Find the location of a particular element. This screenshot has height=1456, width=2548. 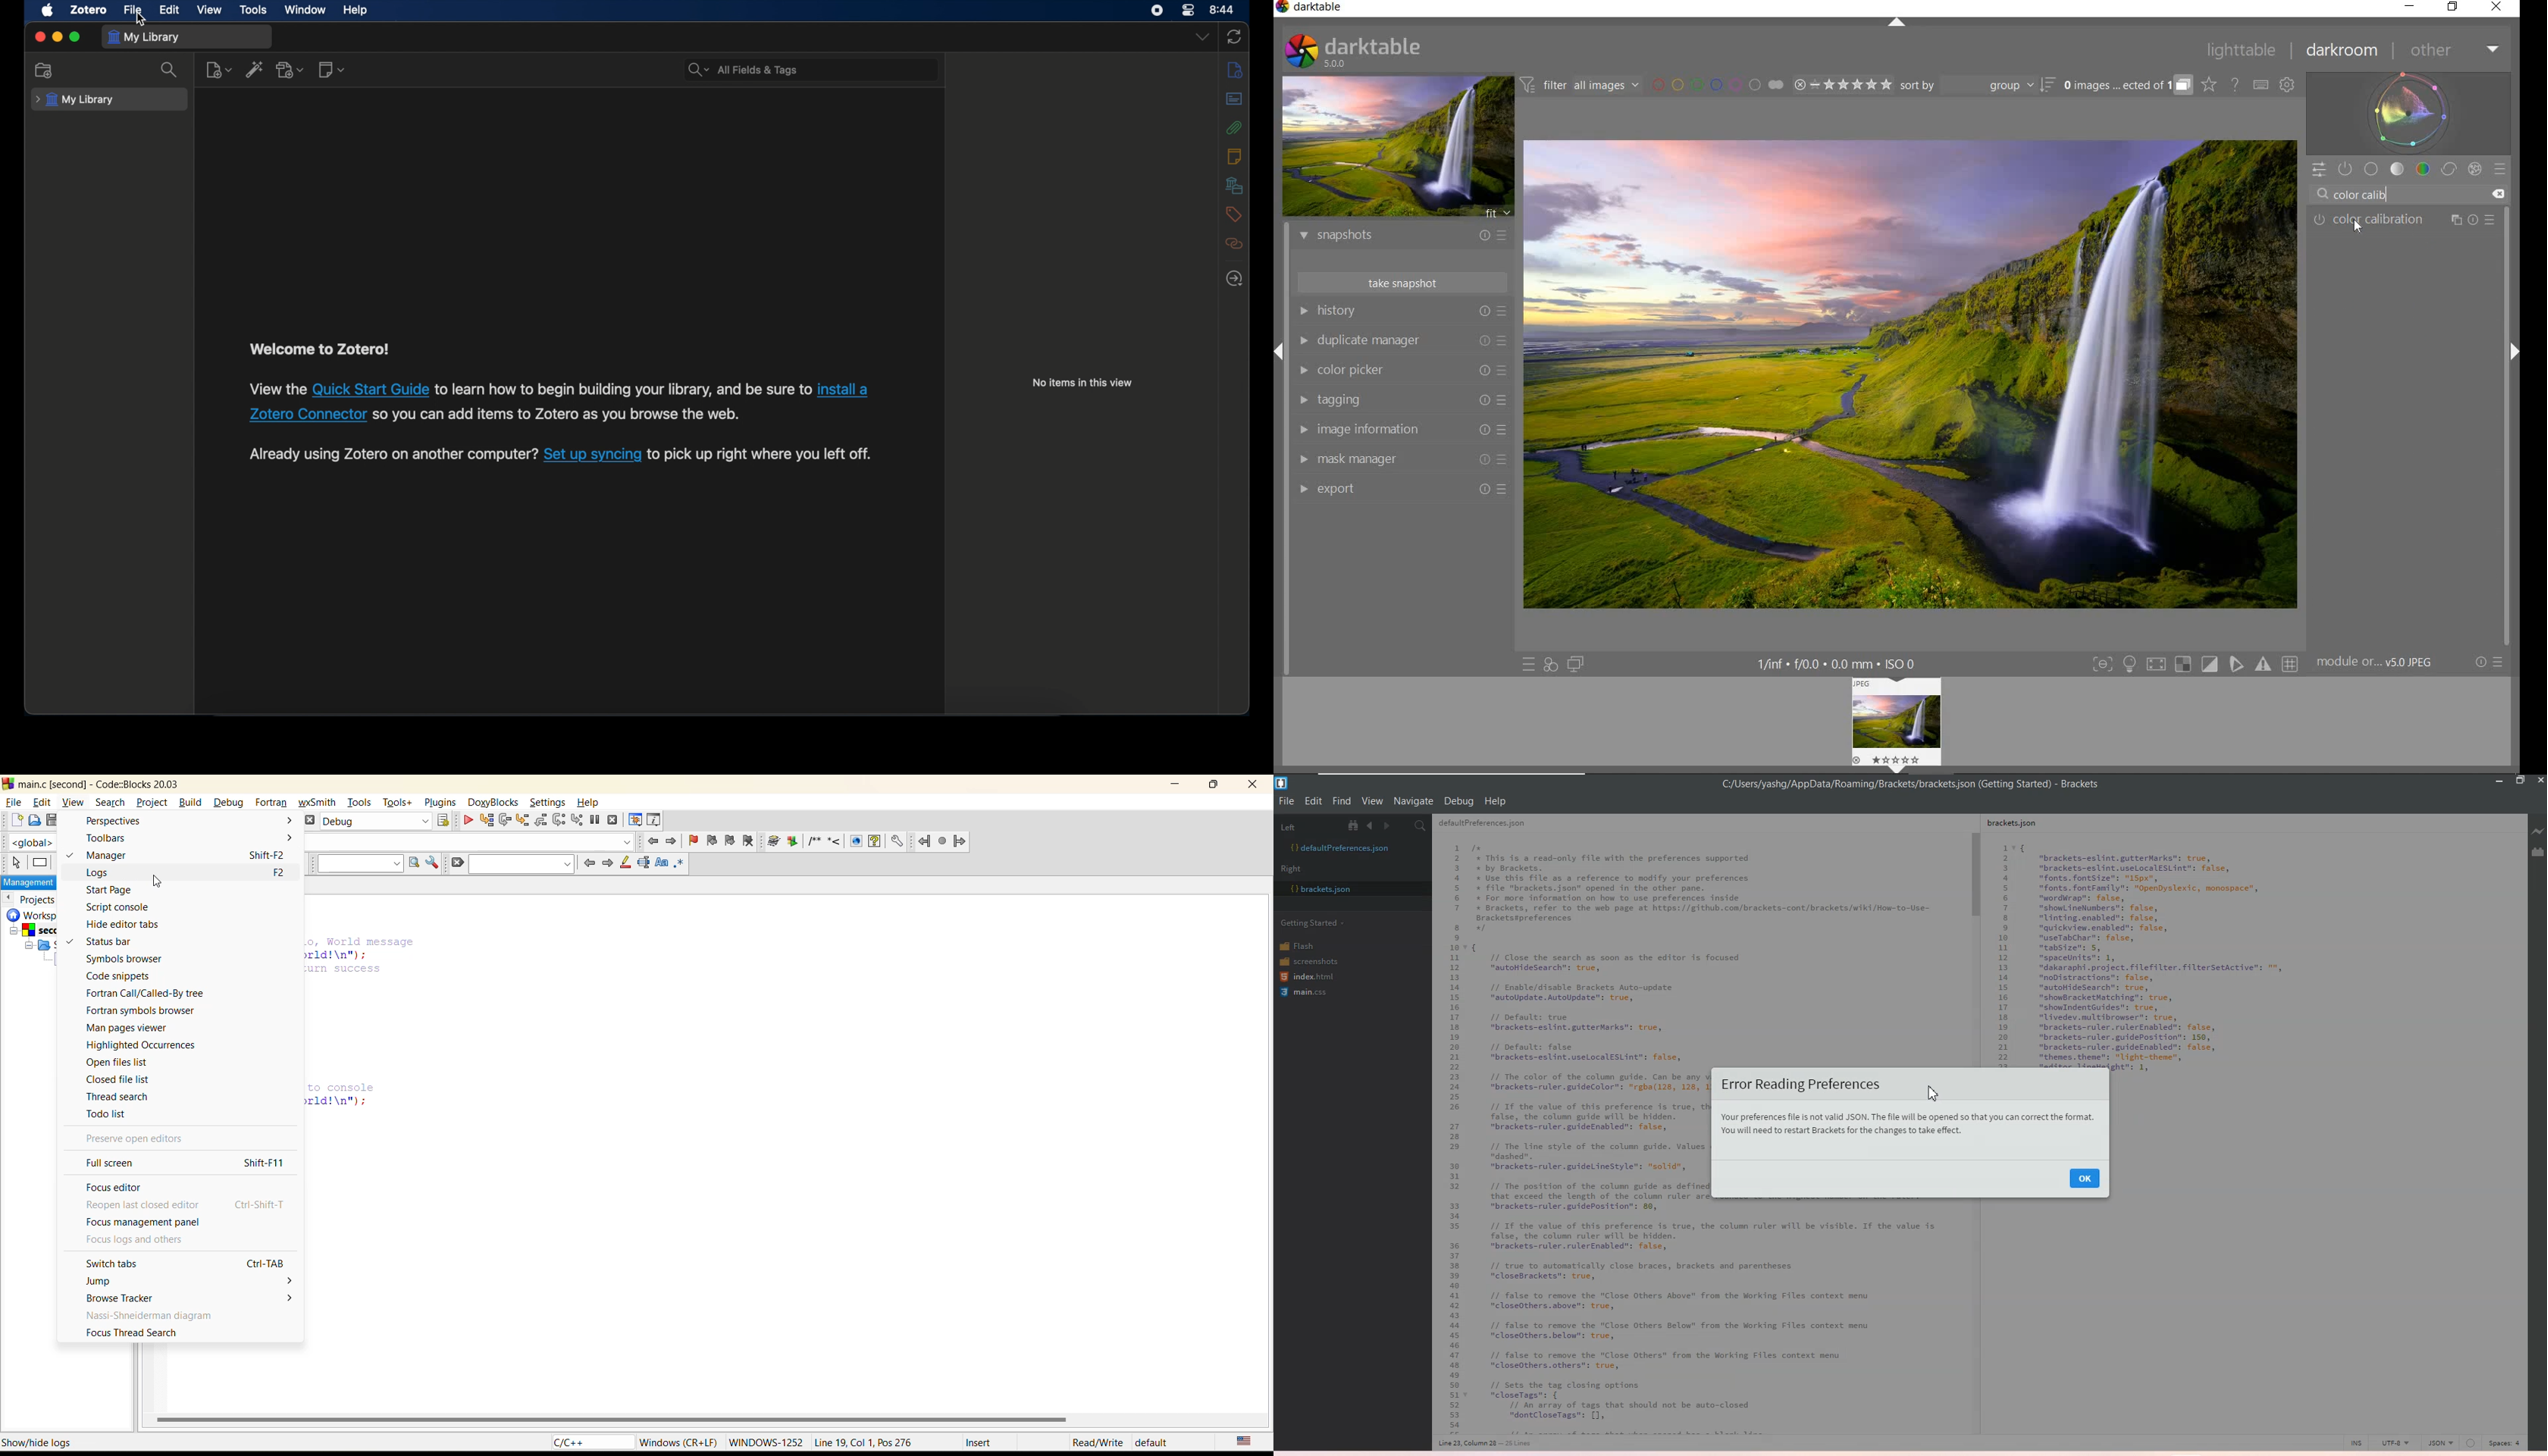

add item by identifier is located at coordinates (254, 70).